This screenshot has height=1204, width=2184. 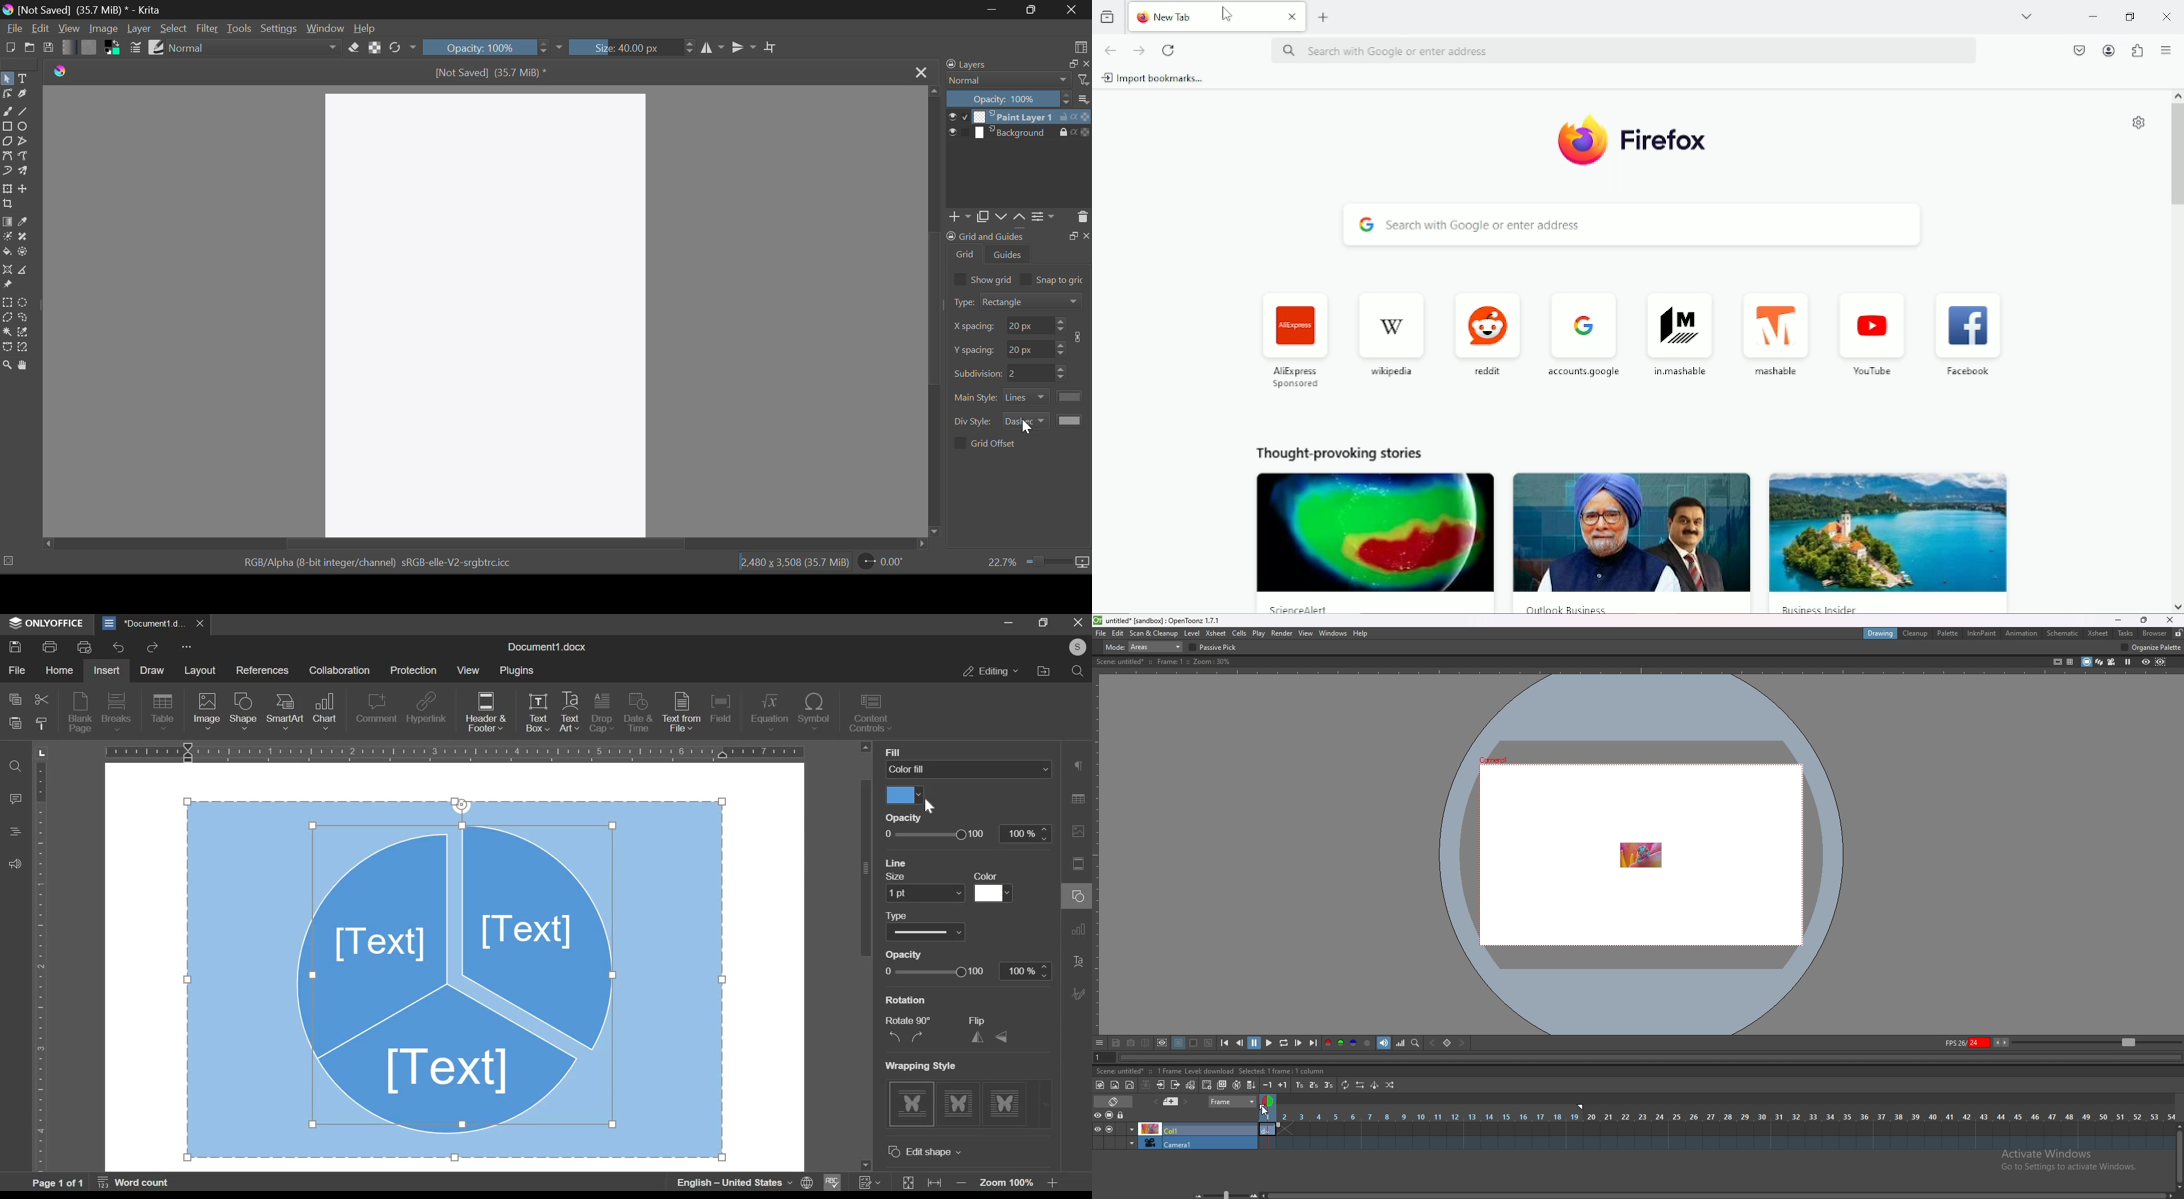 What do you see at coordinates (868, 1183) in the screenshot?
I see `track changes` at bounding box center [868, 1183].